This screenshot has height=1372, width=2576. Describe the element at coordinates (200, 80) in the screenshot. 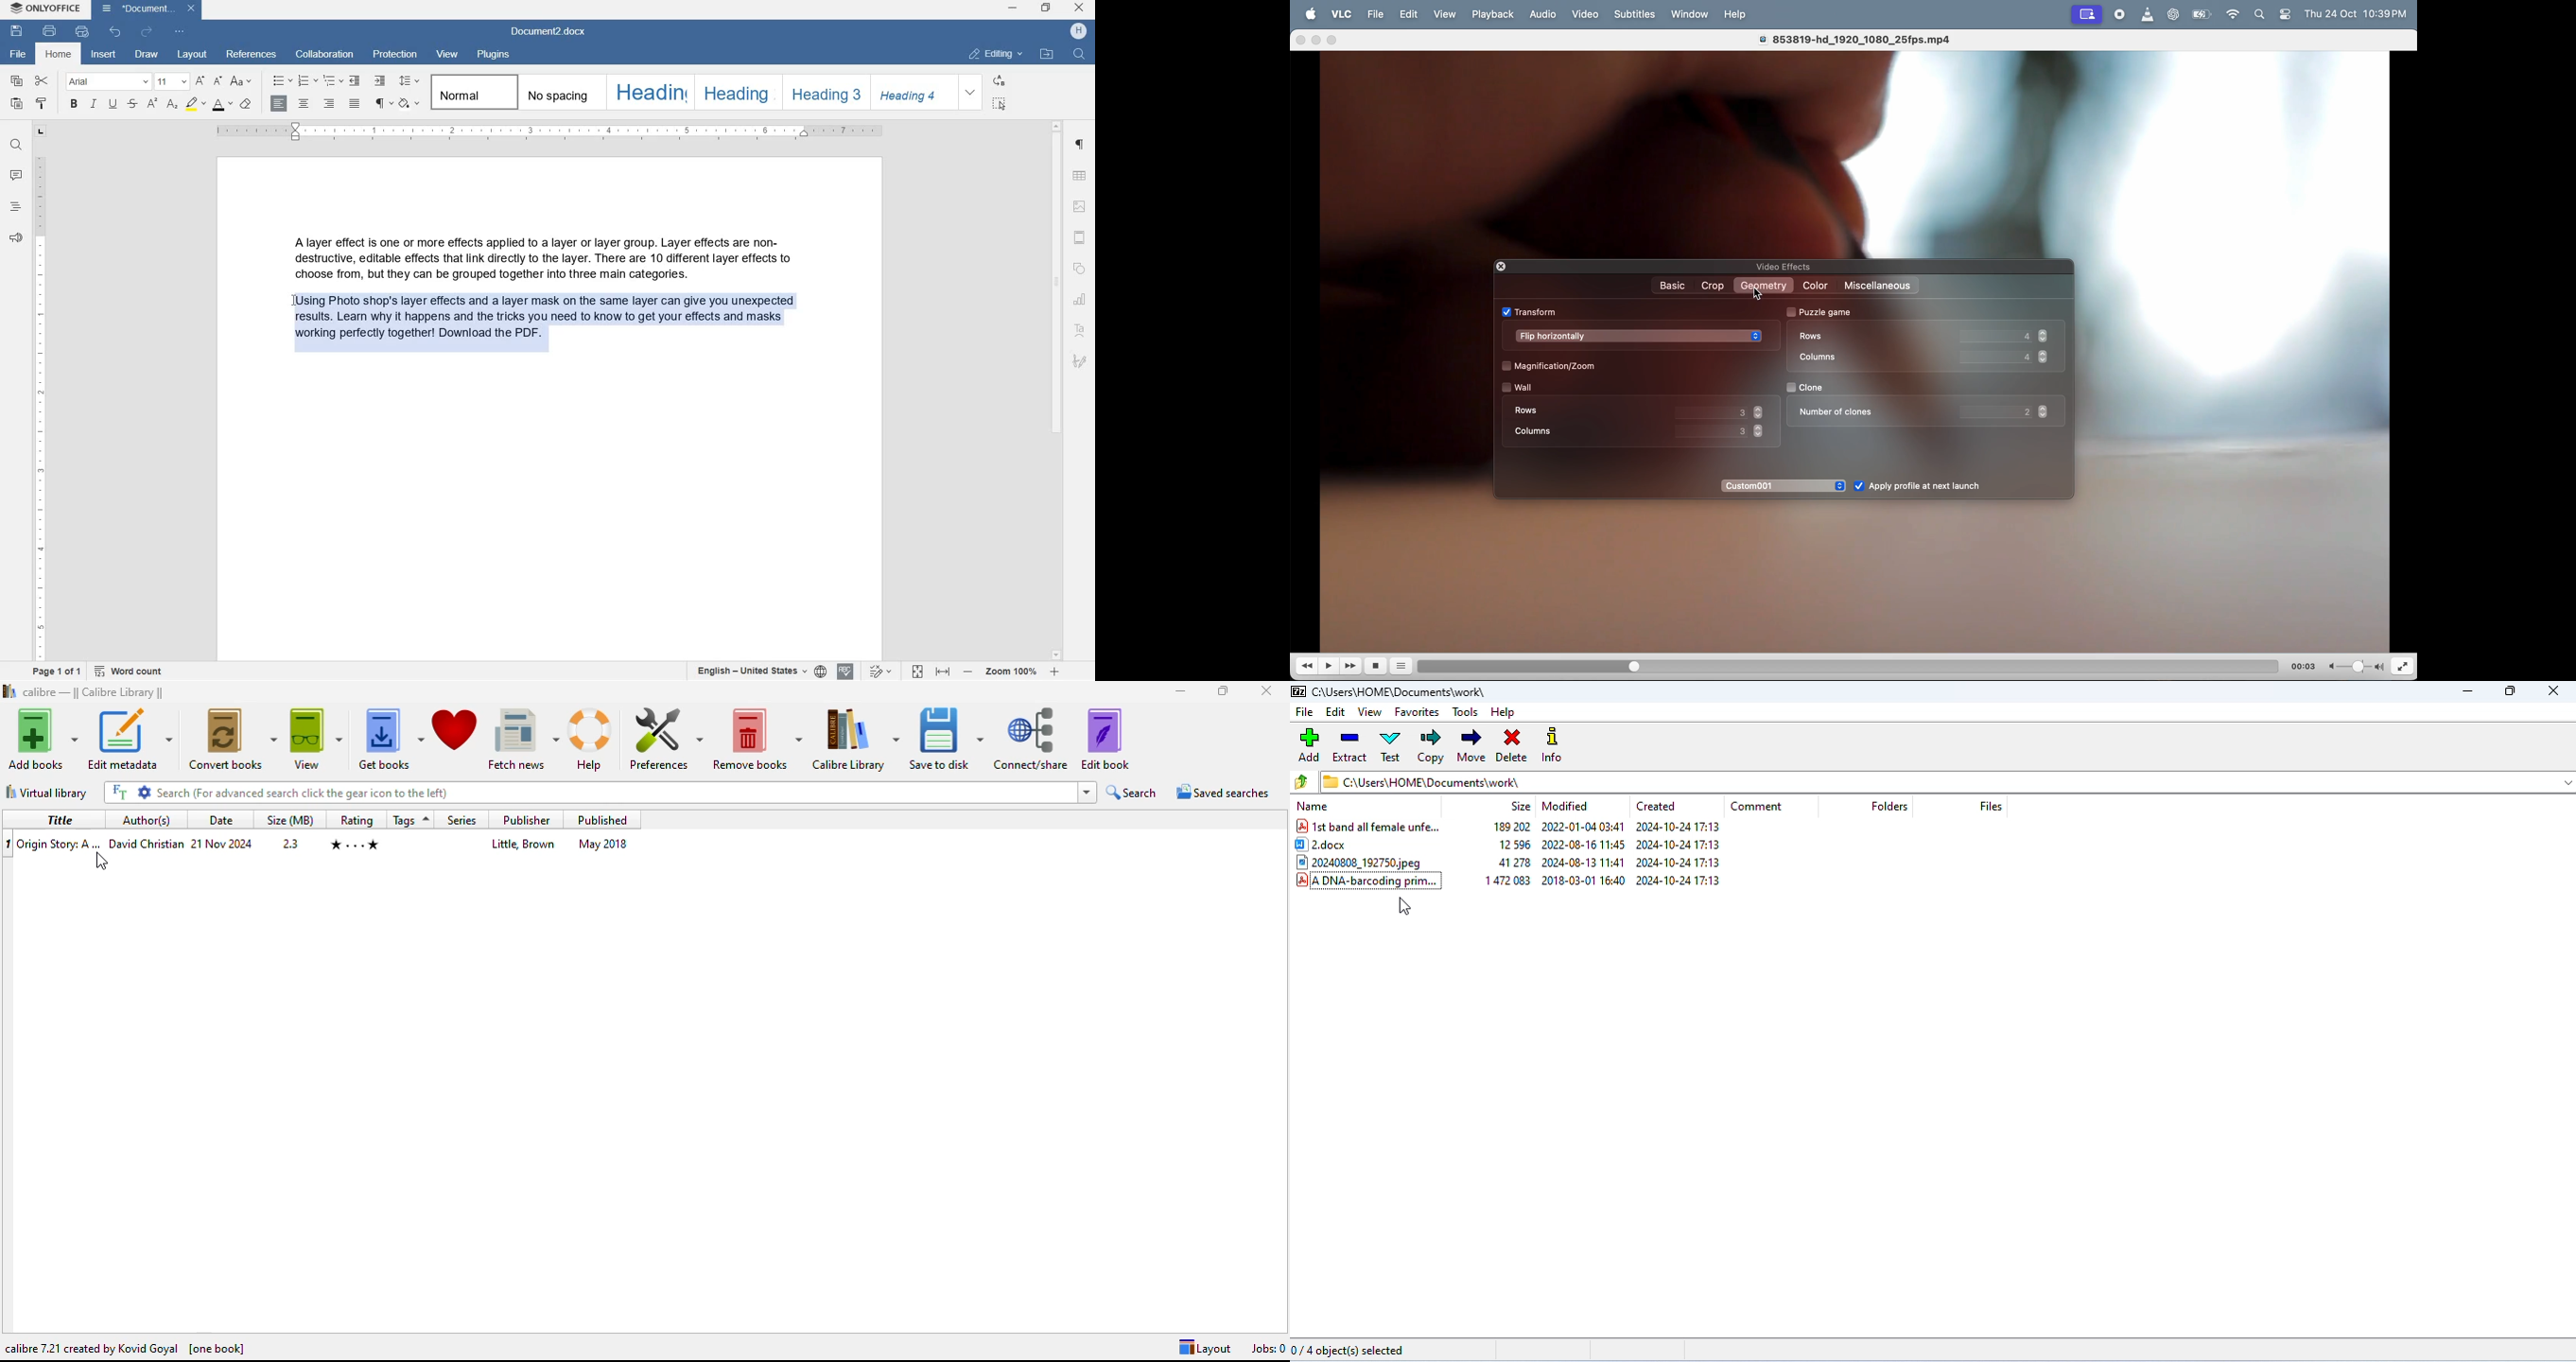

I see `INCREMENT FONT SIZE` at that location.